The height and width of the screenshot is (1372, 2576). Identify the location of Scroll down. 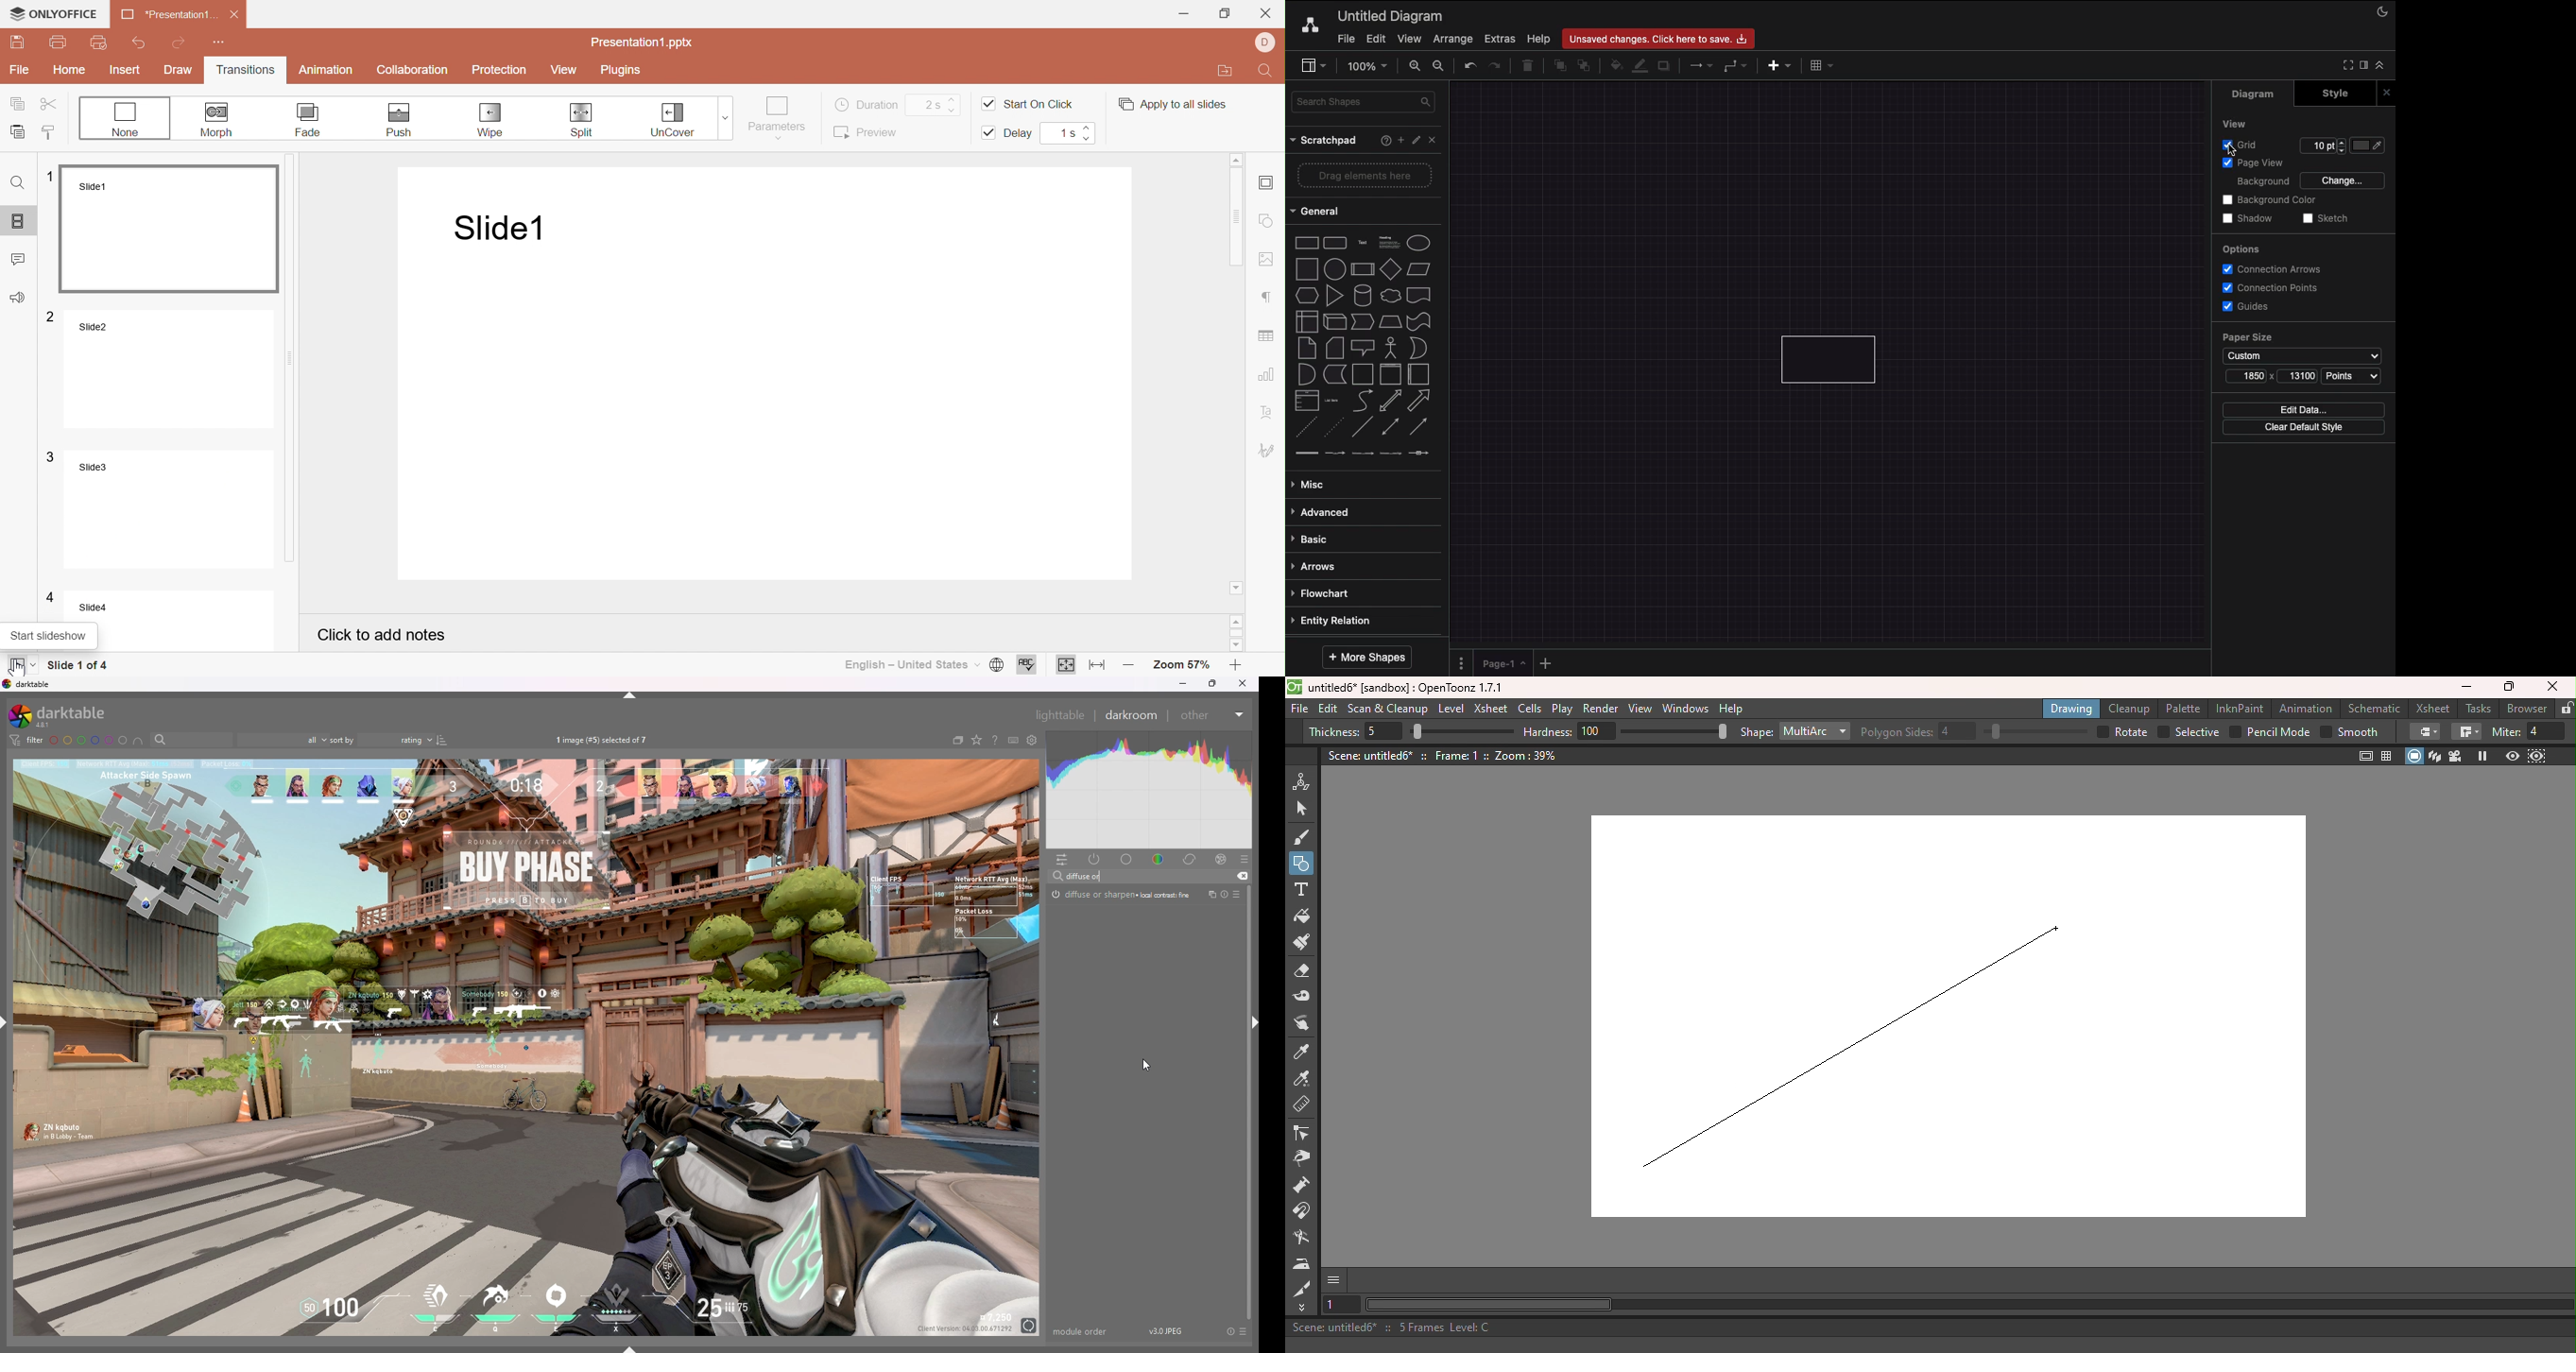
(1238, 587).